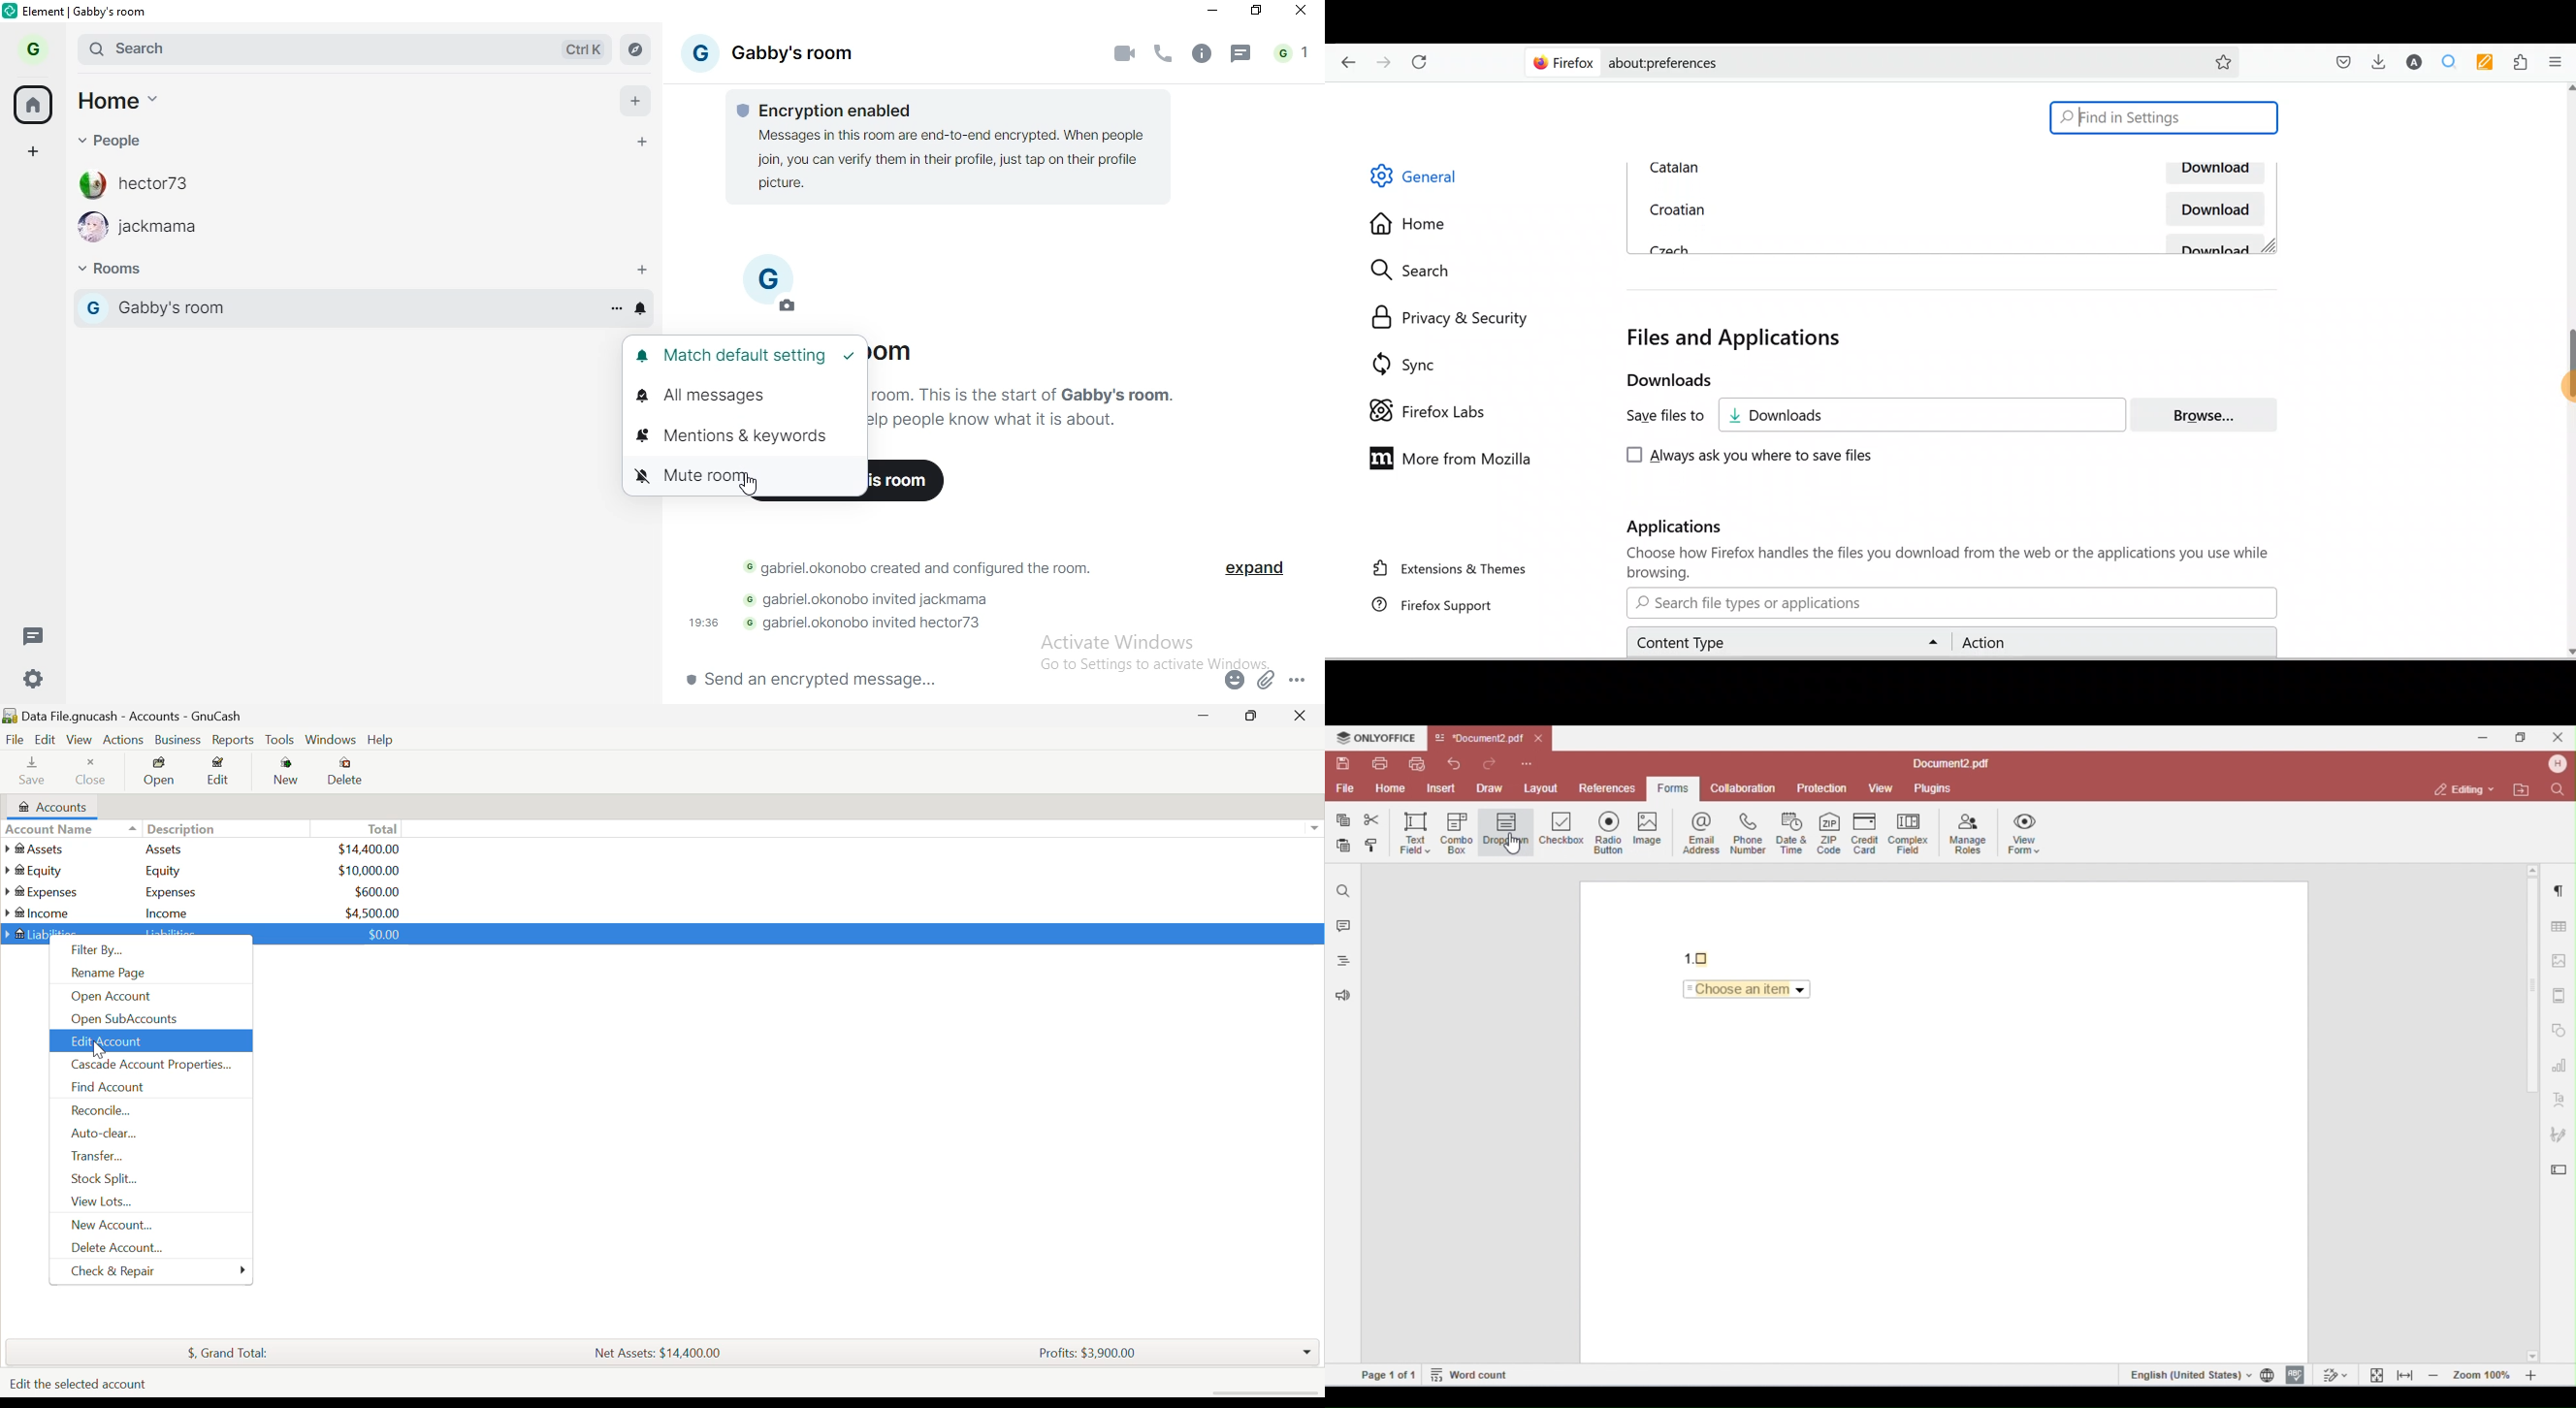  Describe the element at coordinates (2523, 61) in the screenshot. I see `Extensions` at that location.